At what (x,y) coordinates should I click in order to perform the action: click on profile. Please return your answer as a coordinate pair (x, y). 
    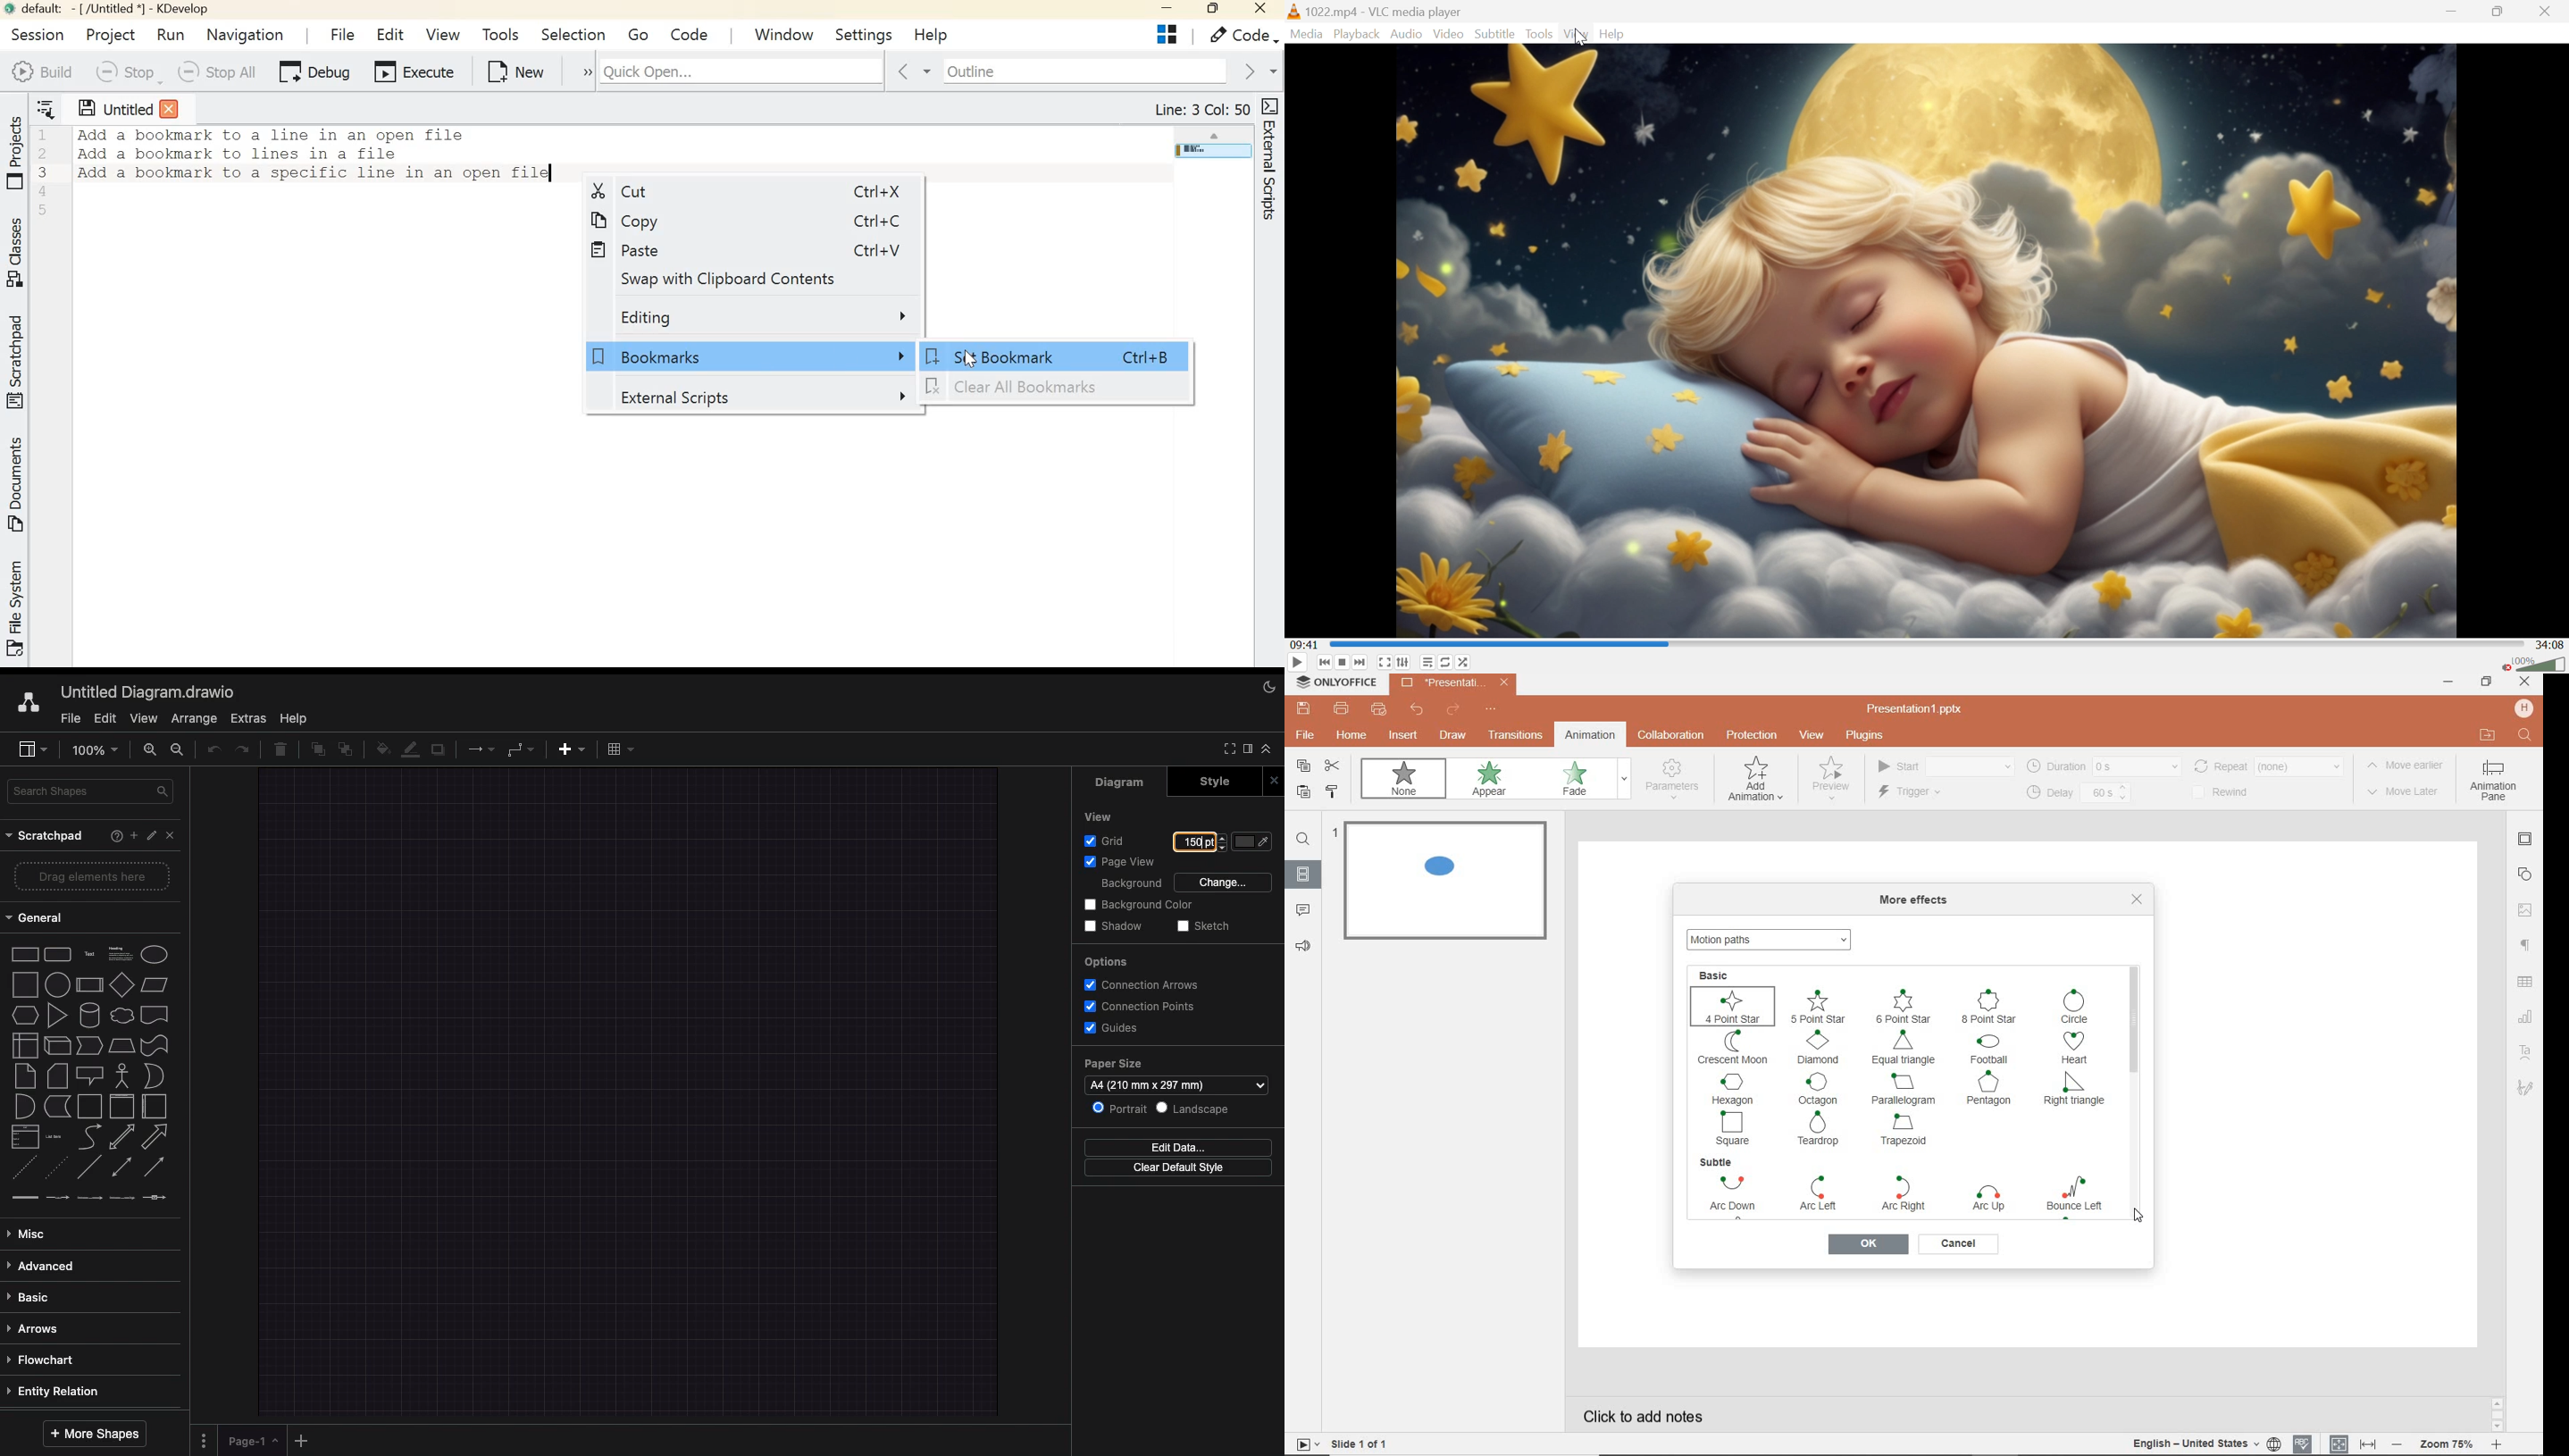
    Looking at the image, I should click on (2523, 708).